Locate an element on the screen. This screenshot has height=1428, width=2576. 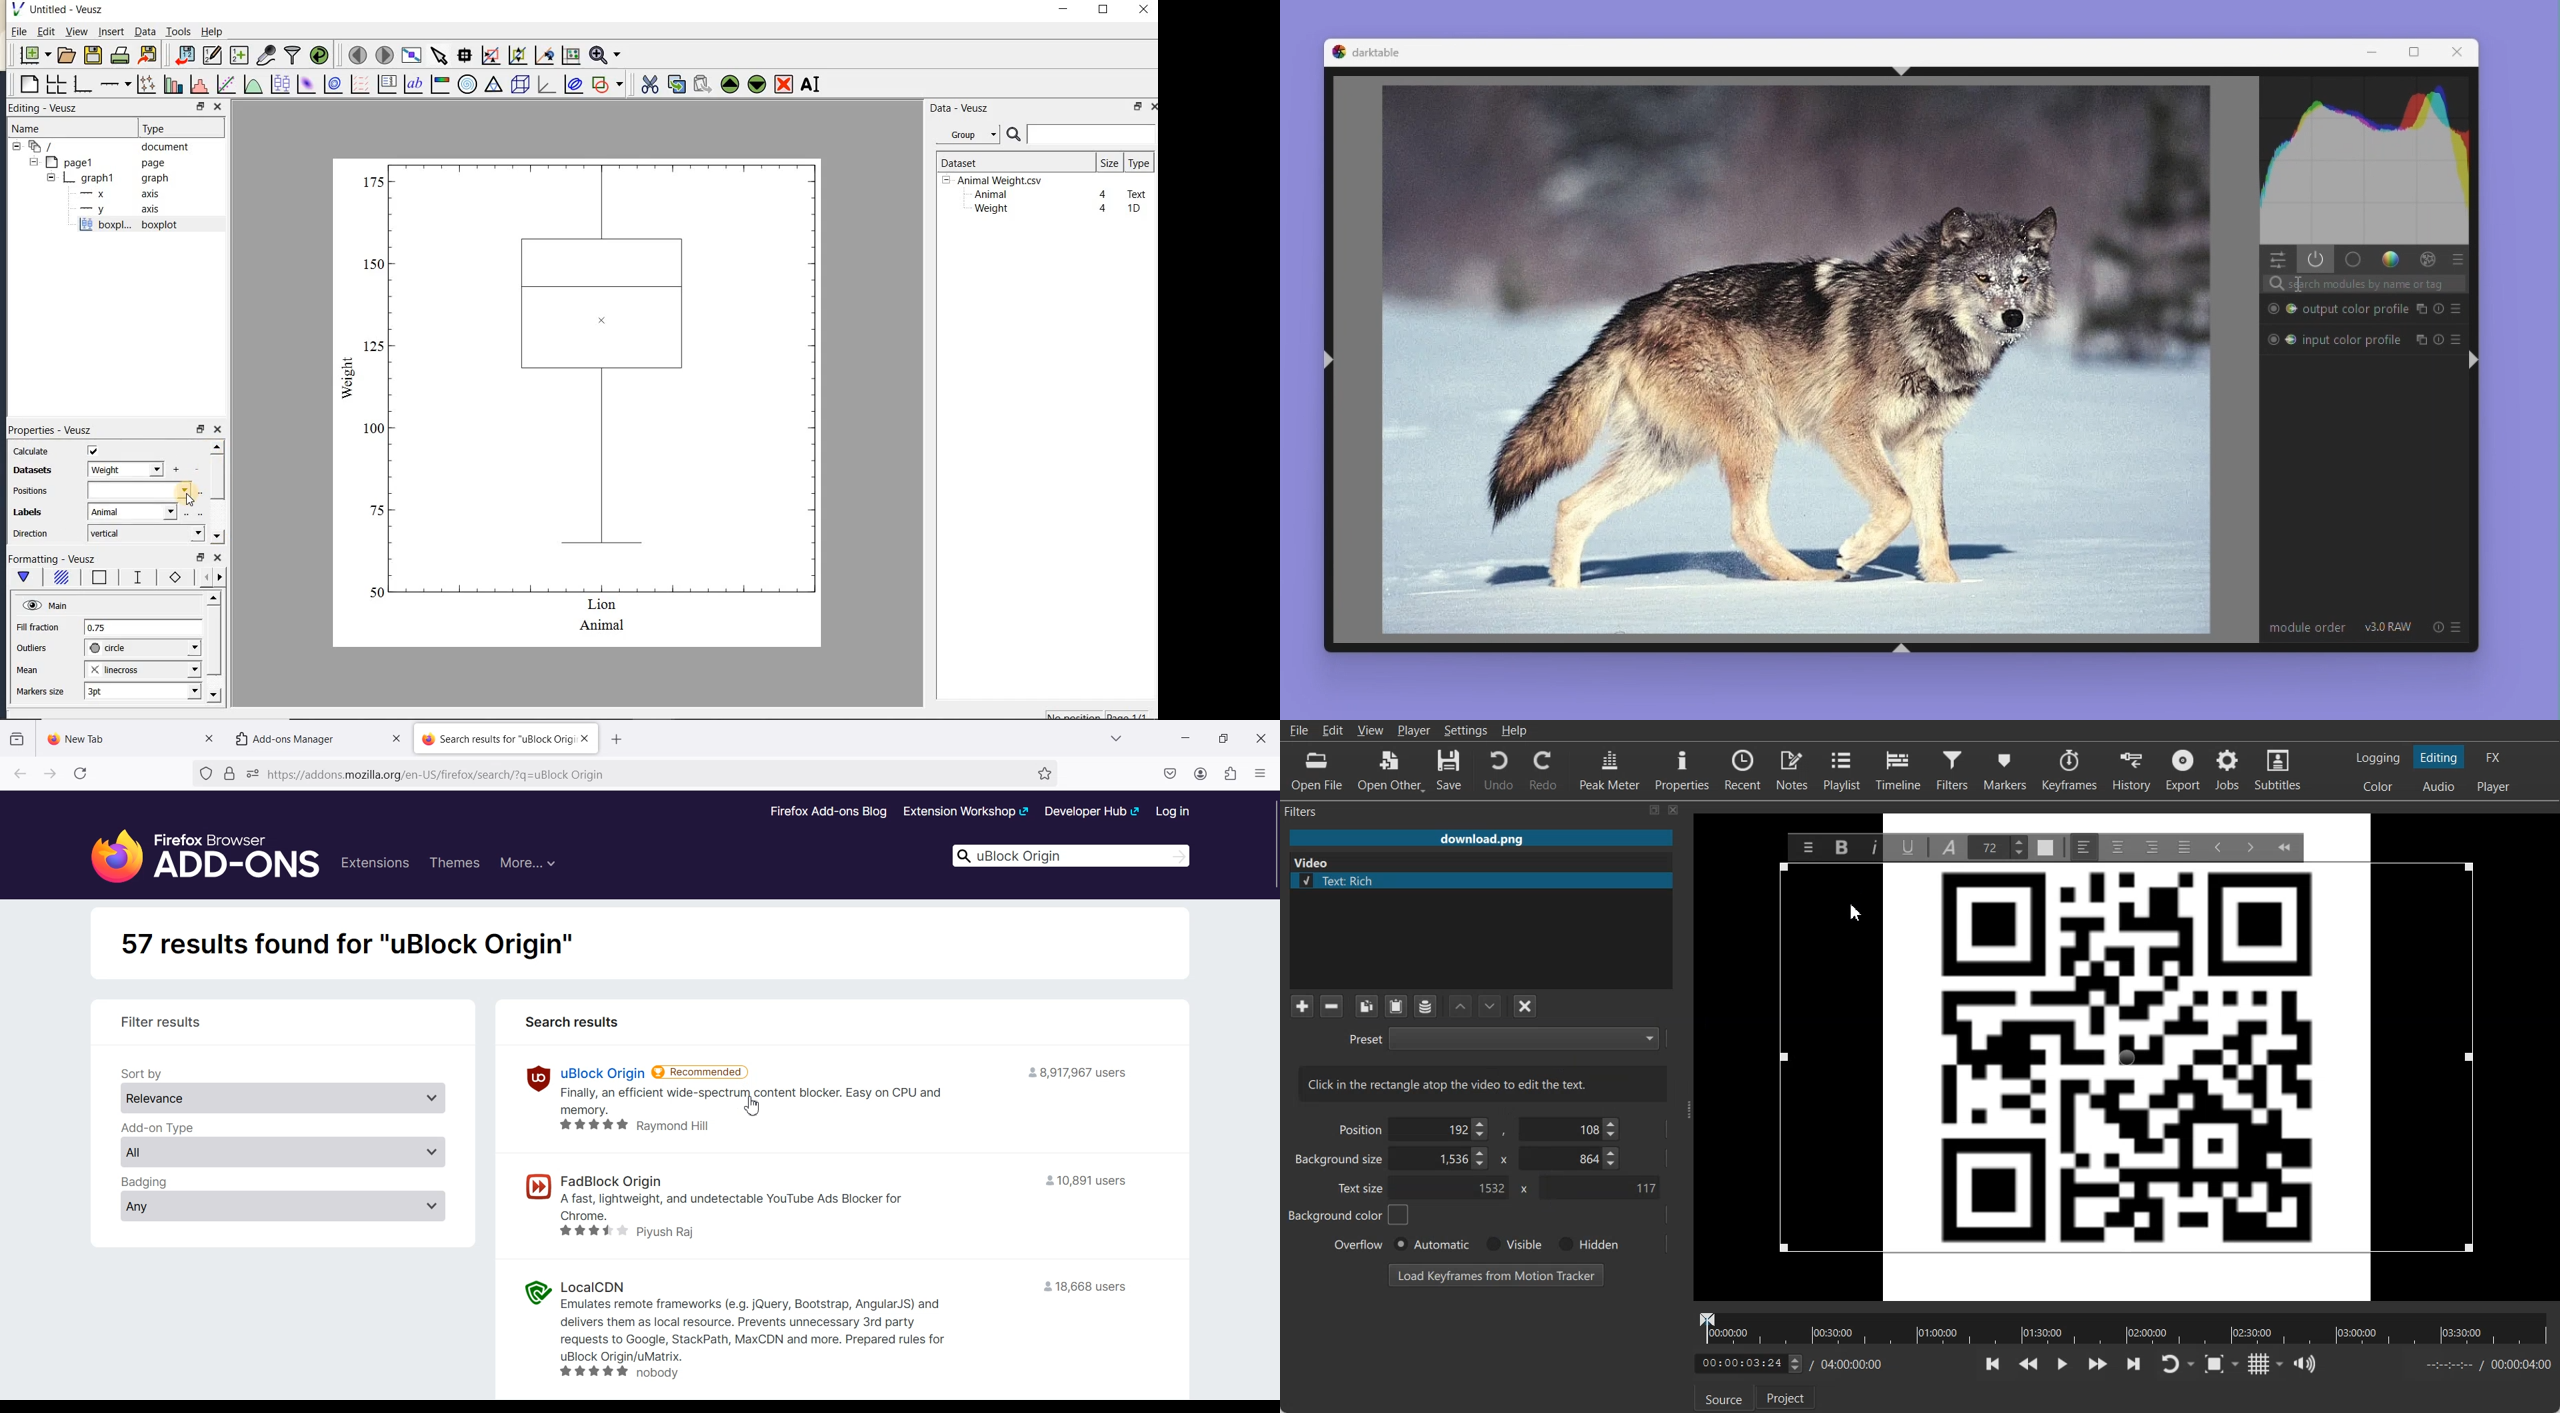
Main is located at coordinates (45, 604).